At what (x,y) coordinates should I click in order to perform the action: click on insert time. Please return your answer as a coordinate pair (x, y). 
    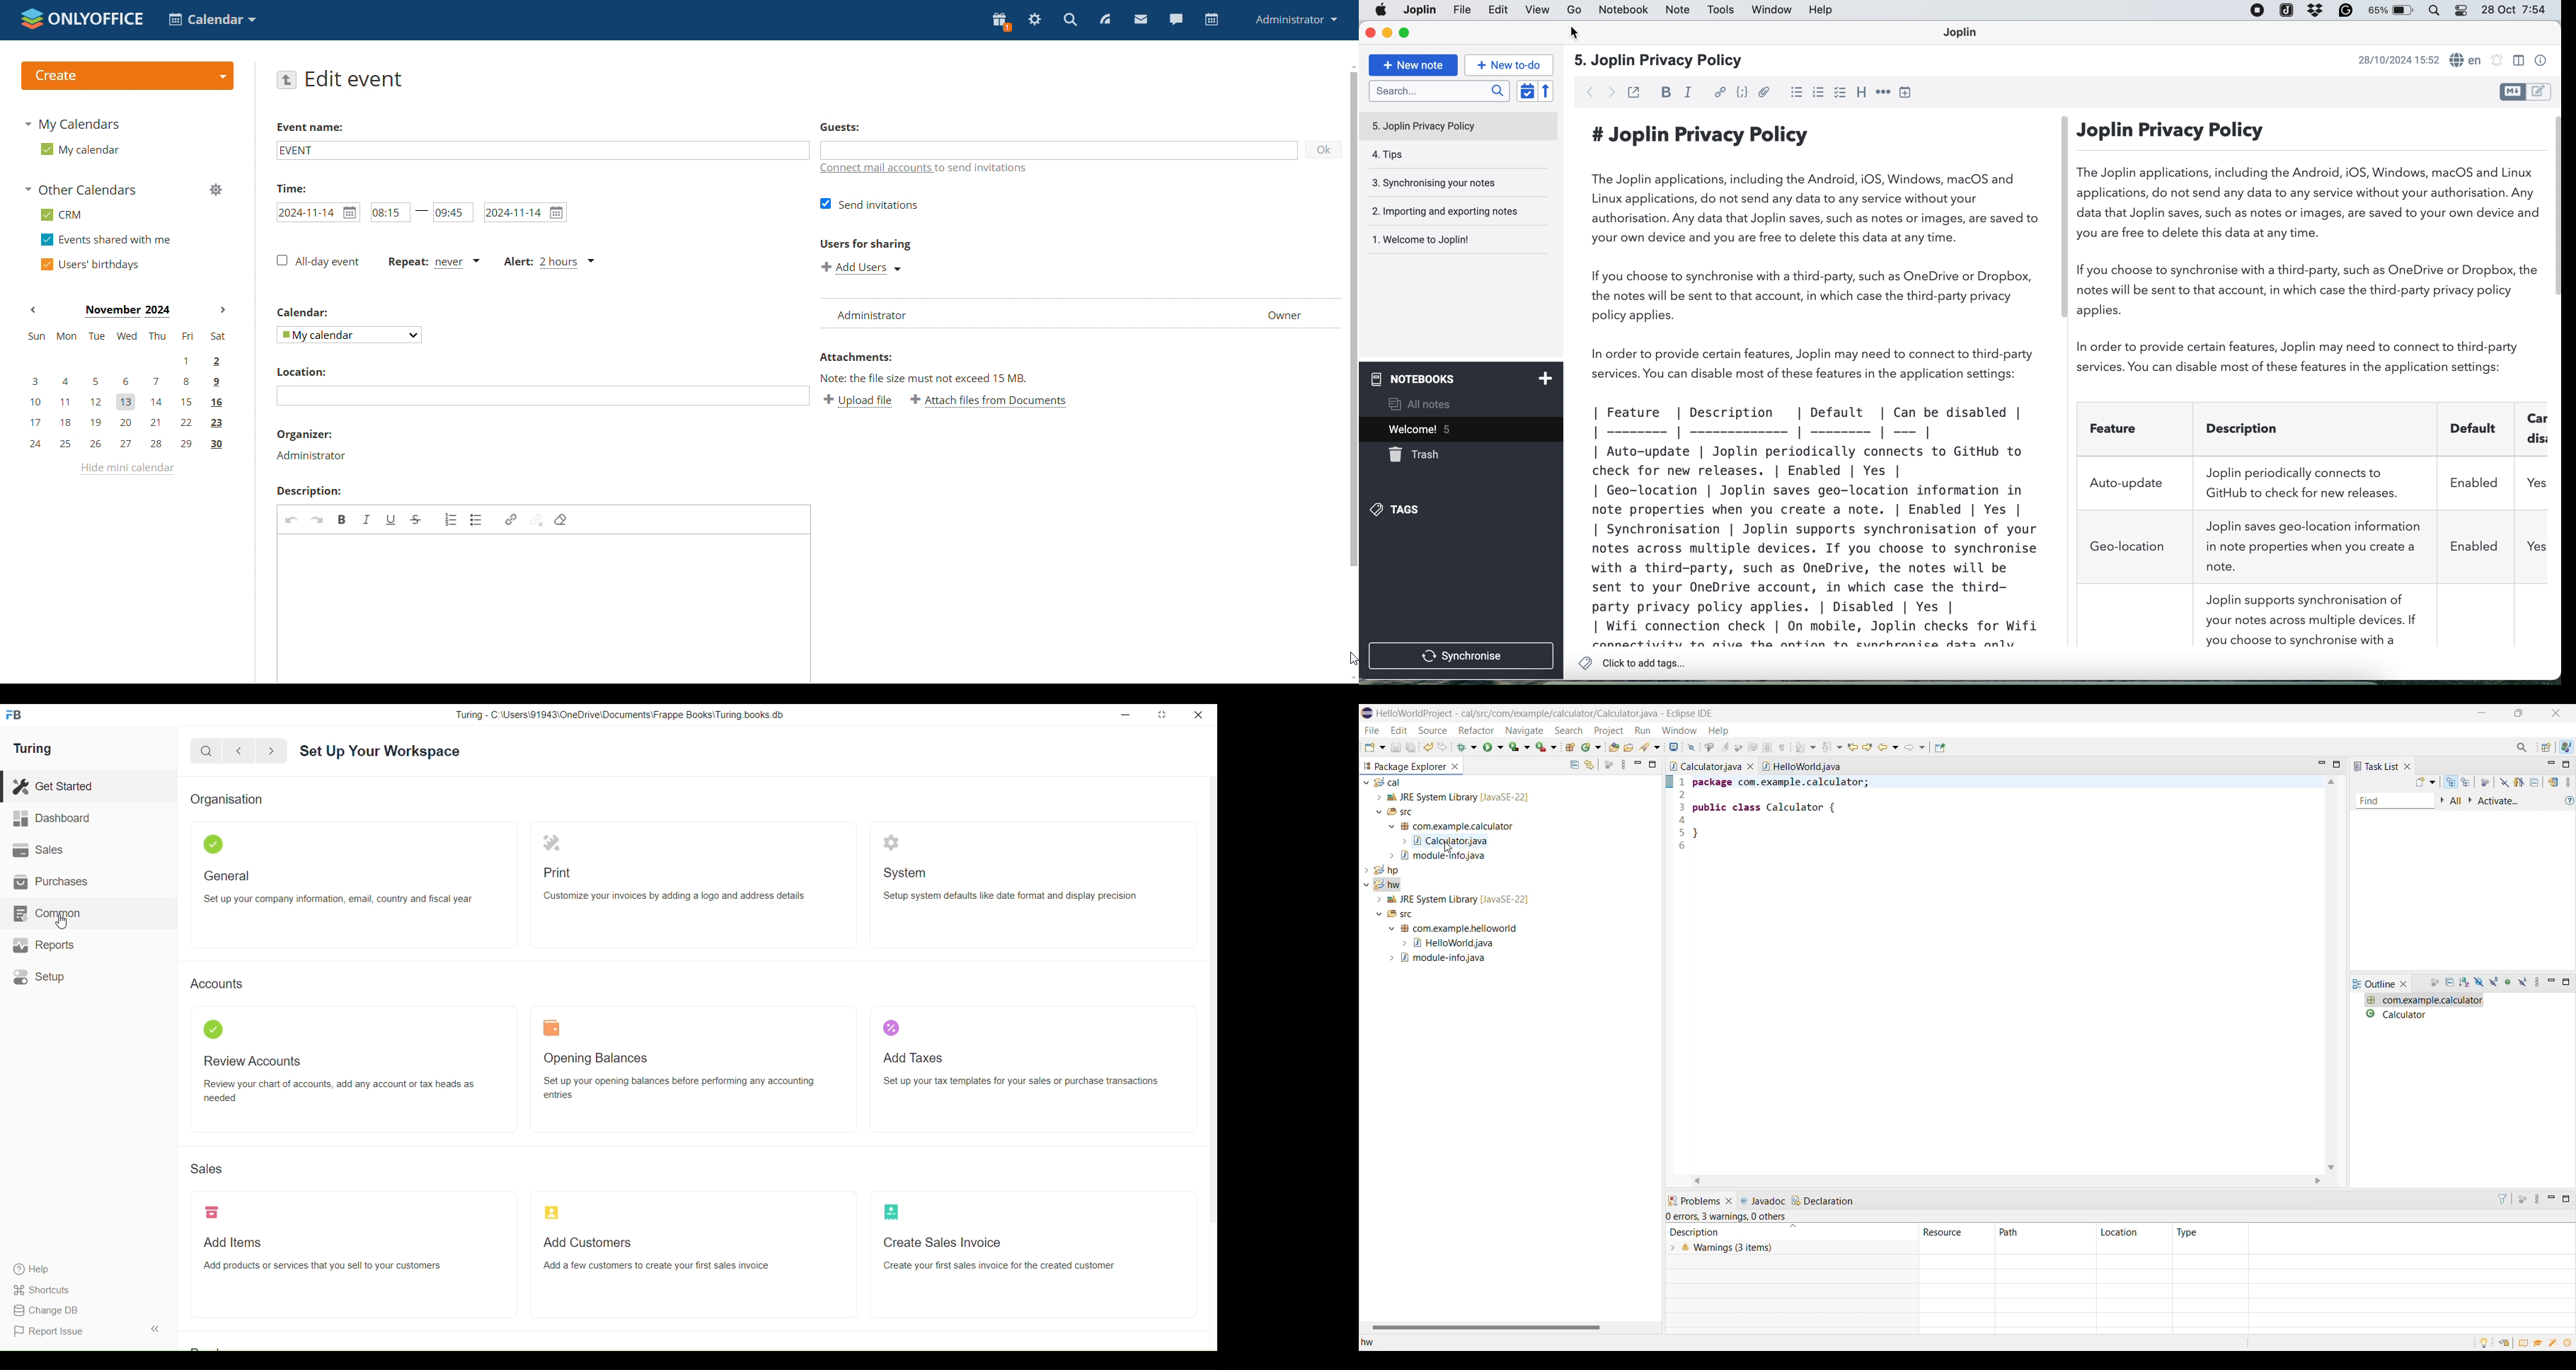
    Looking at the image, I should click on (1907, 94).